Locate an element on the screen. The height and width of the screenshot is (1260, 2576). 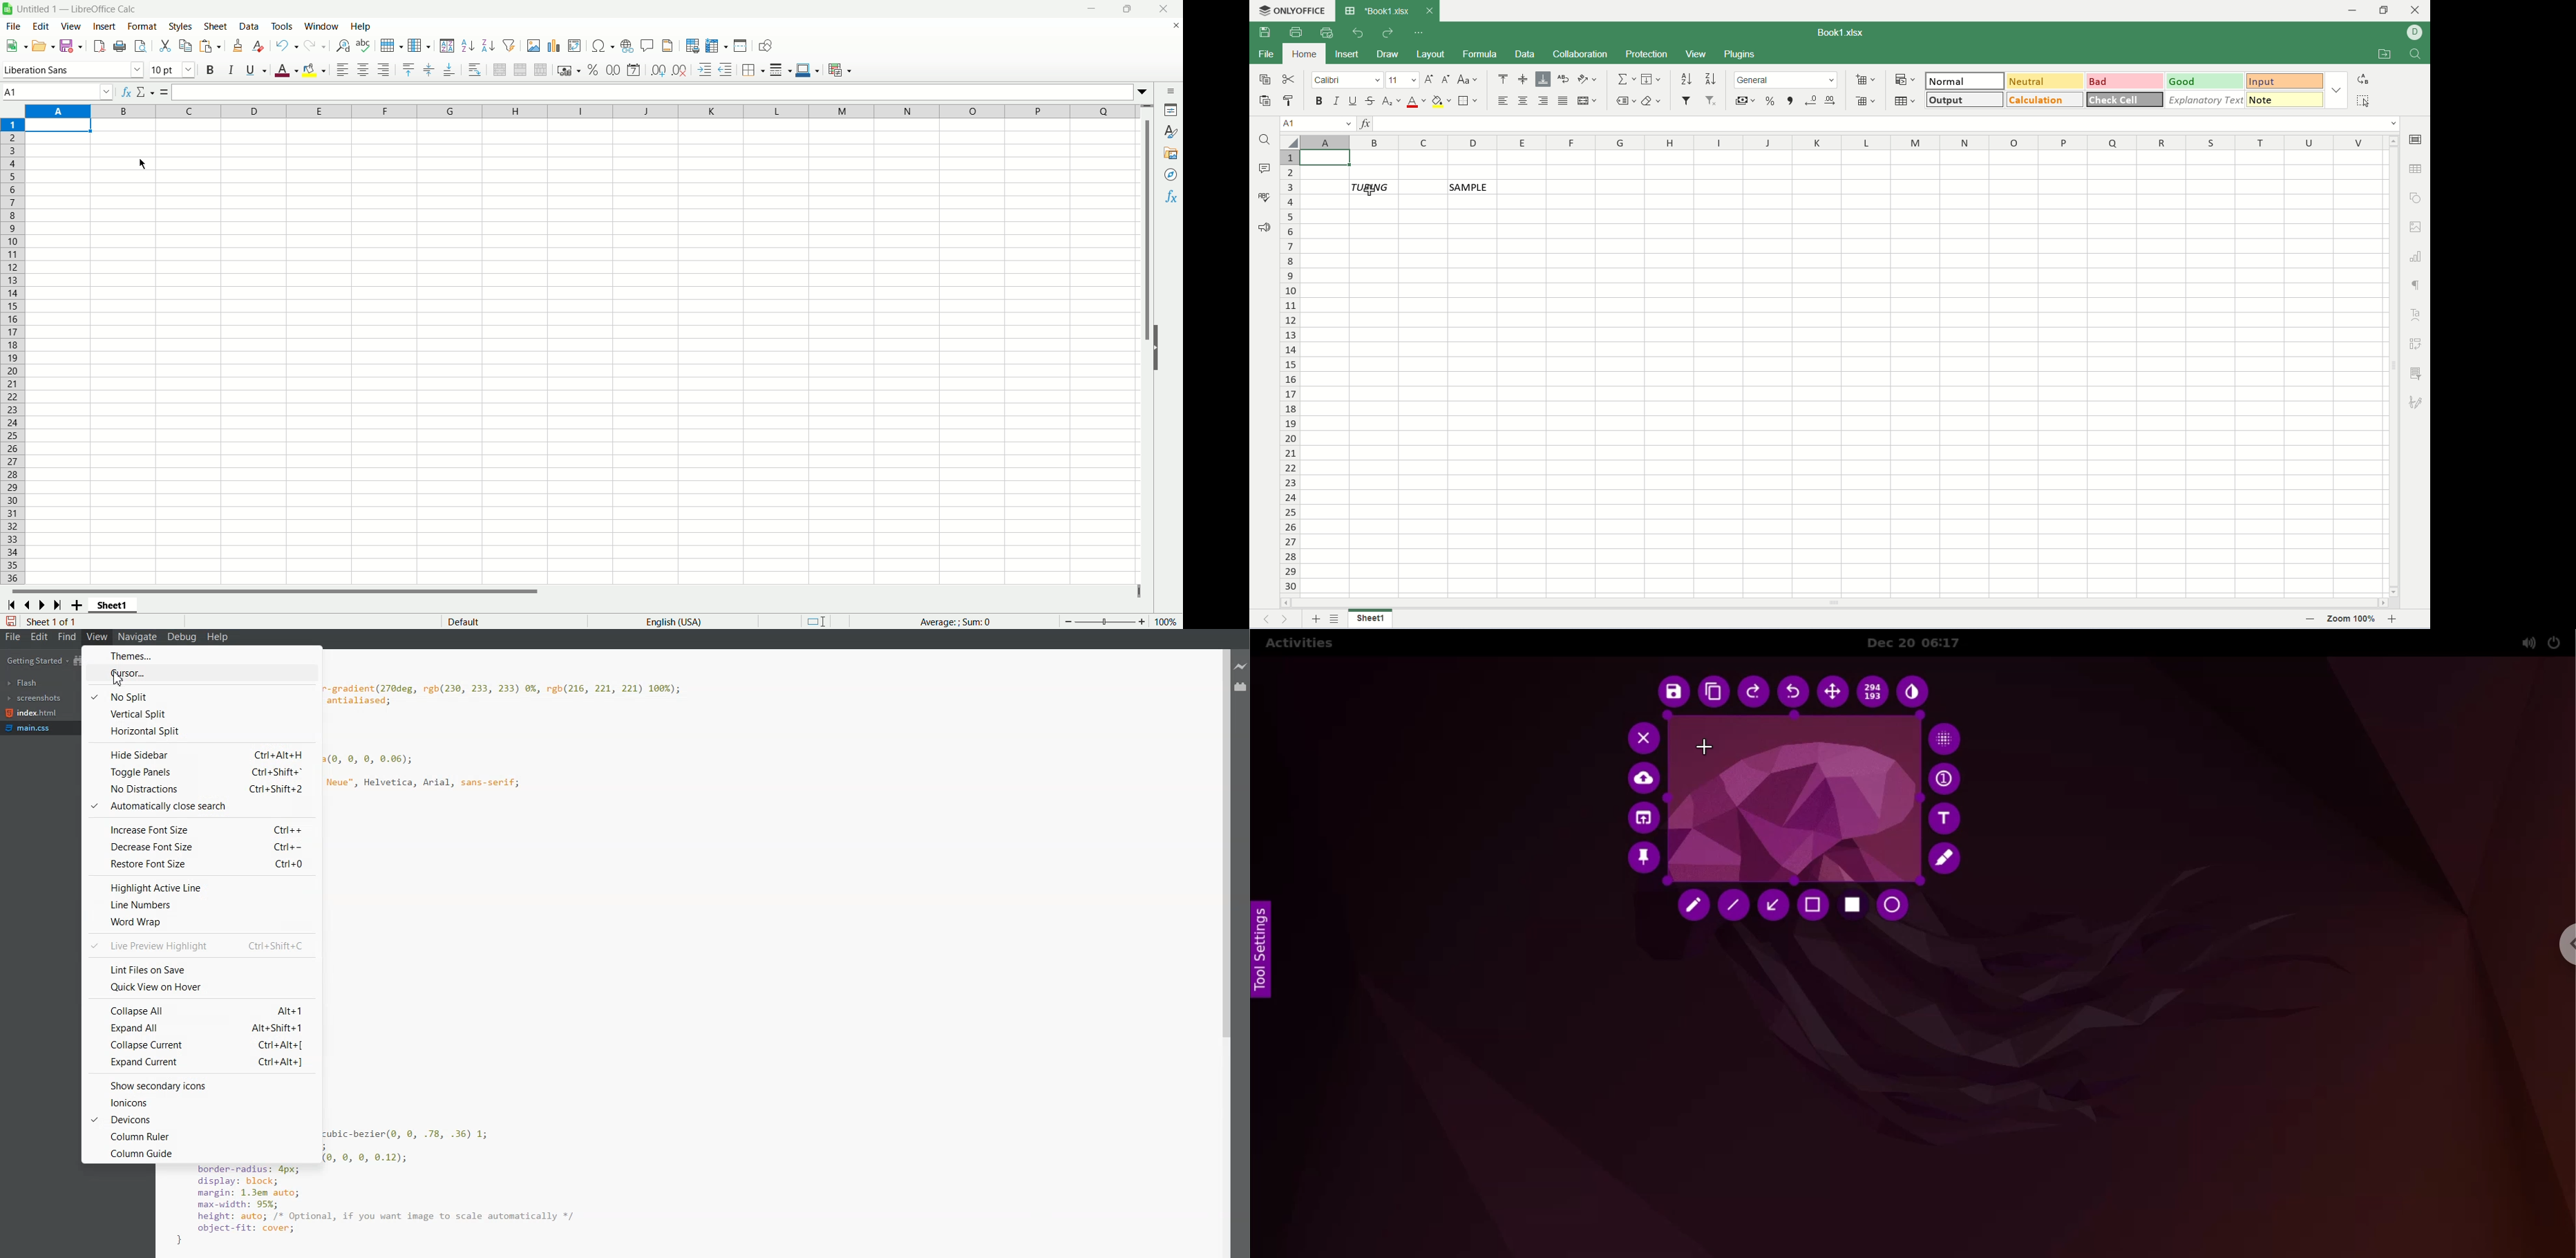
currency style is located at coordinates (1746, 103).